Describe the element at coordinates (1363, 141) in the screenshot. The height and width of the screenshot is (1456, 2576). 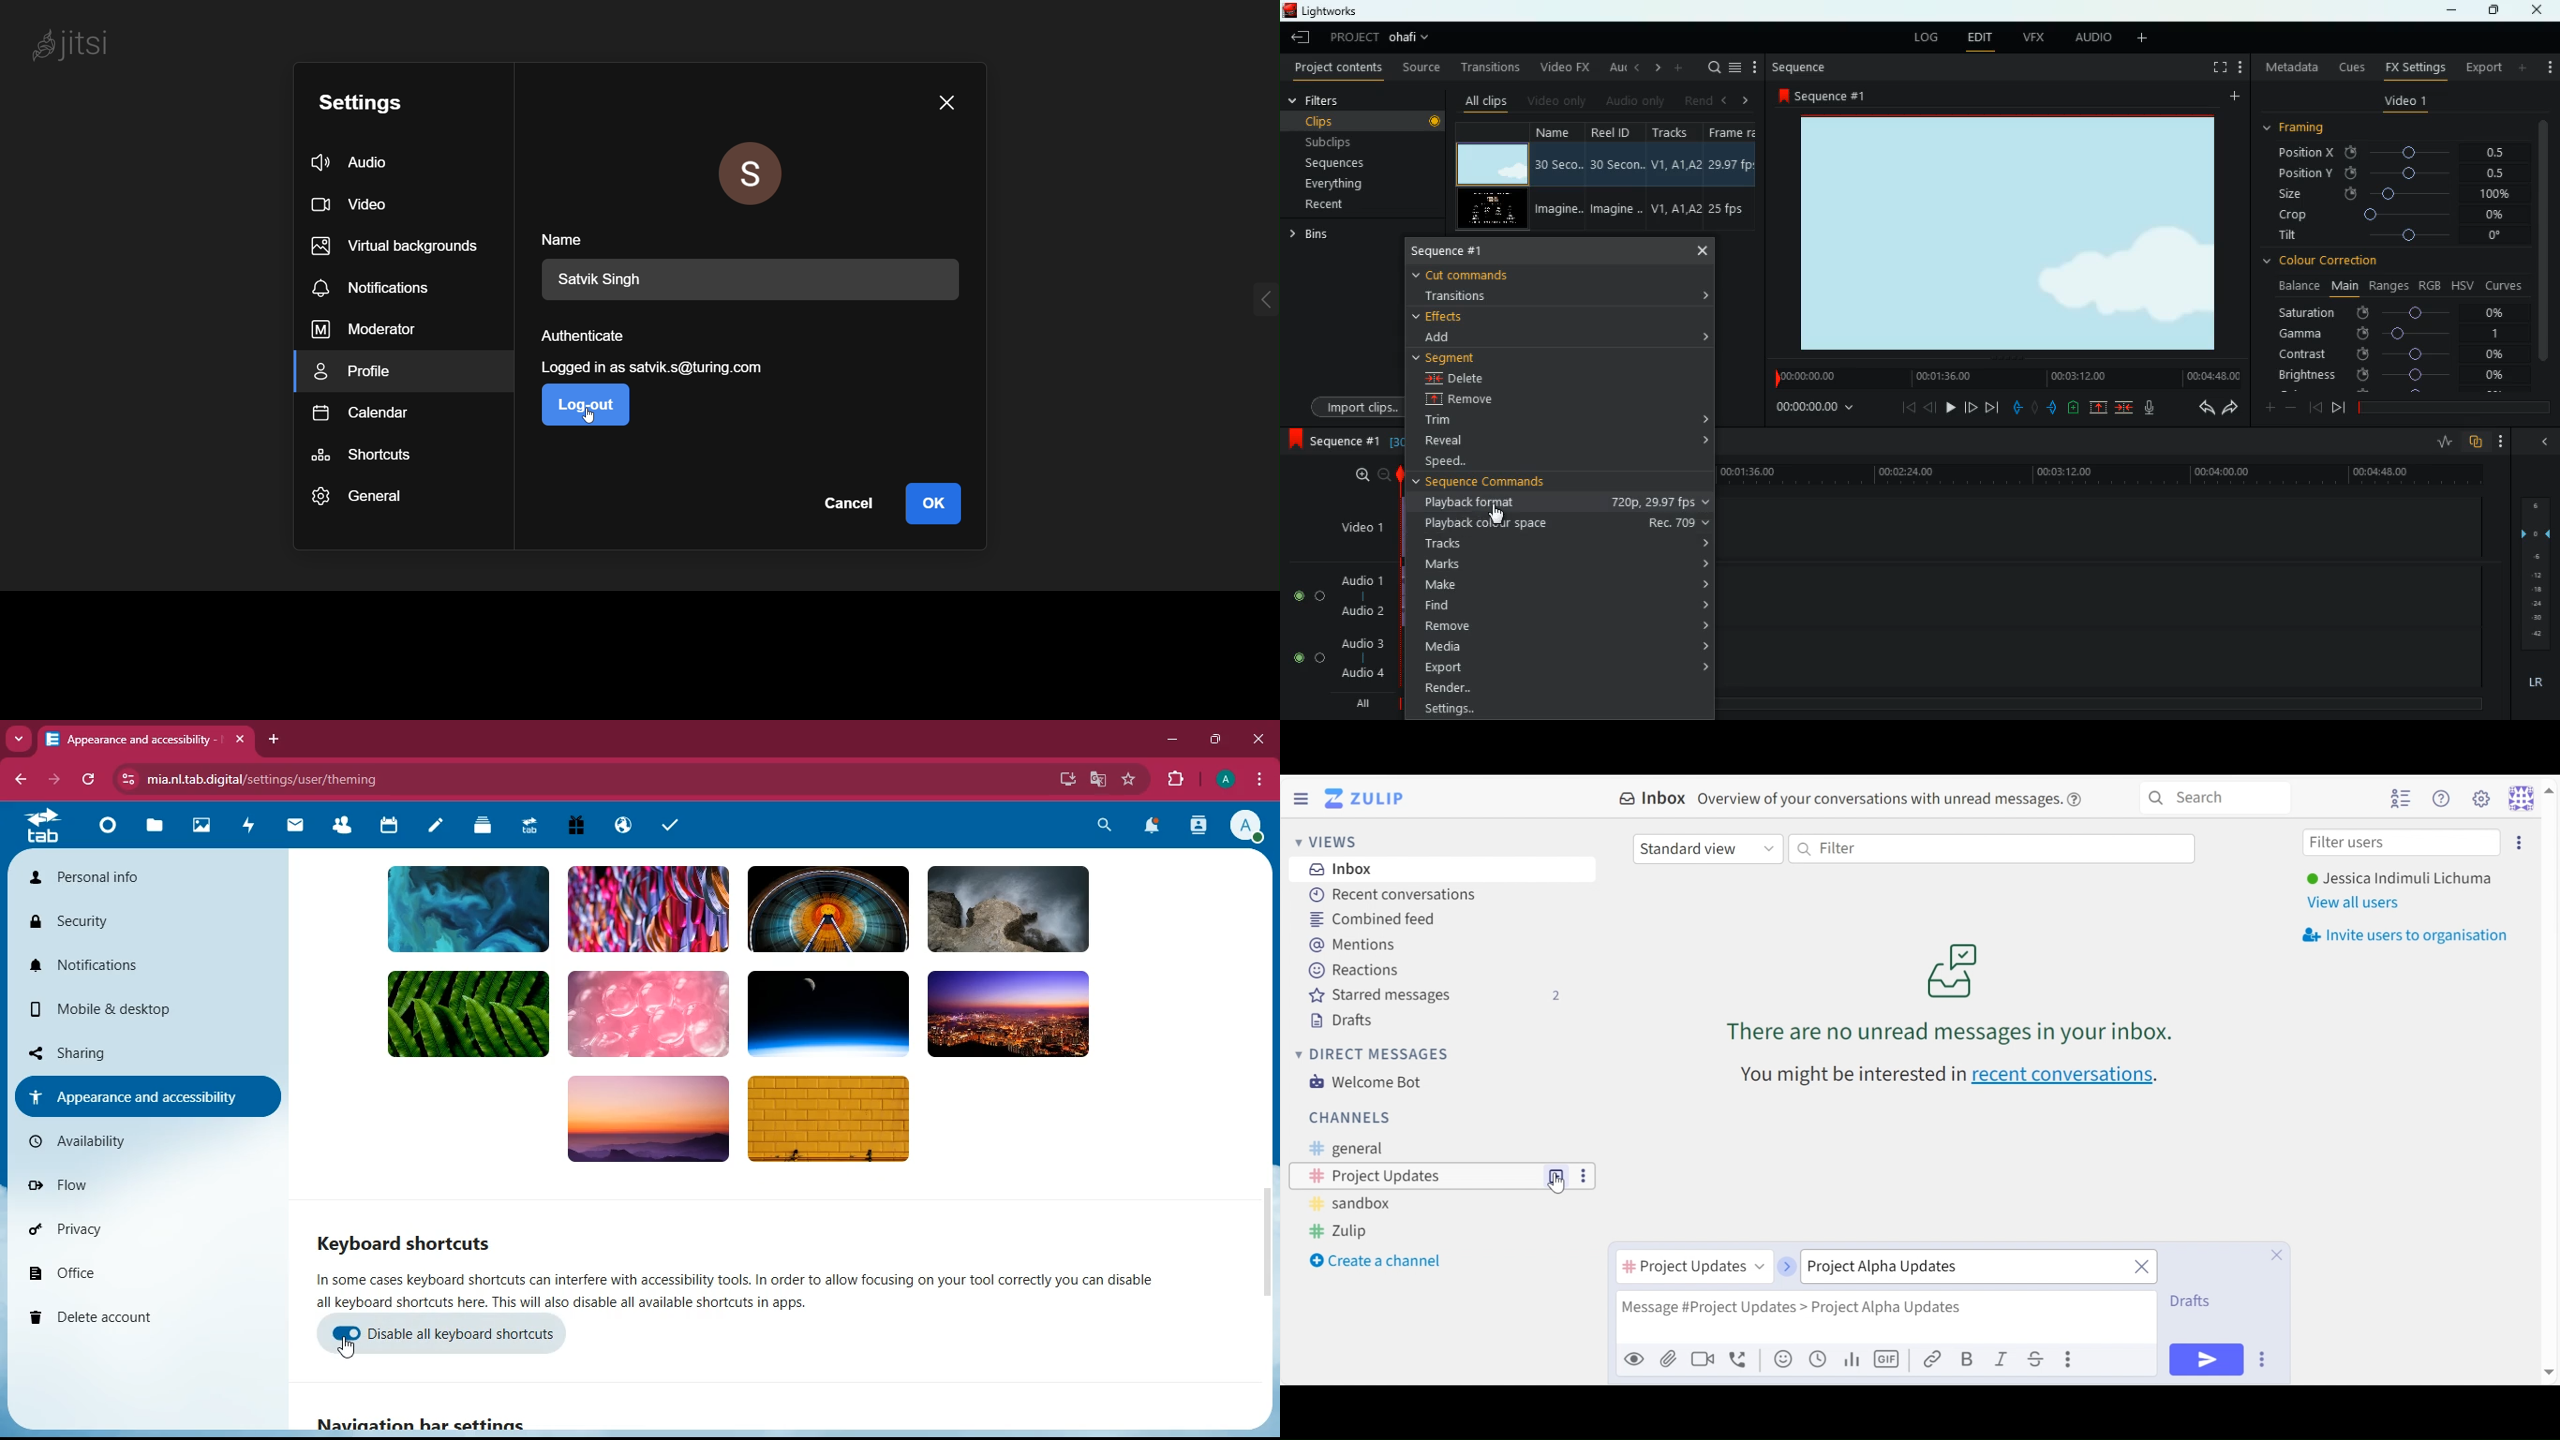
I see `subclips` at that location.